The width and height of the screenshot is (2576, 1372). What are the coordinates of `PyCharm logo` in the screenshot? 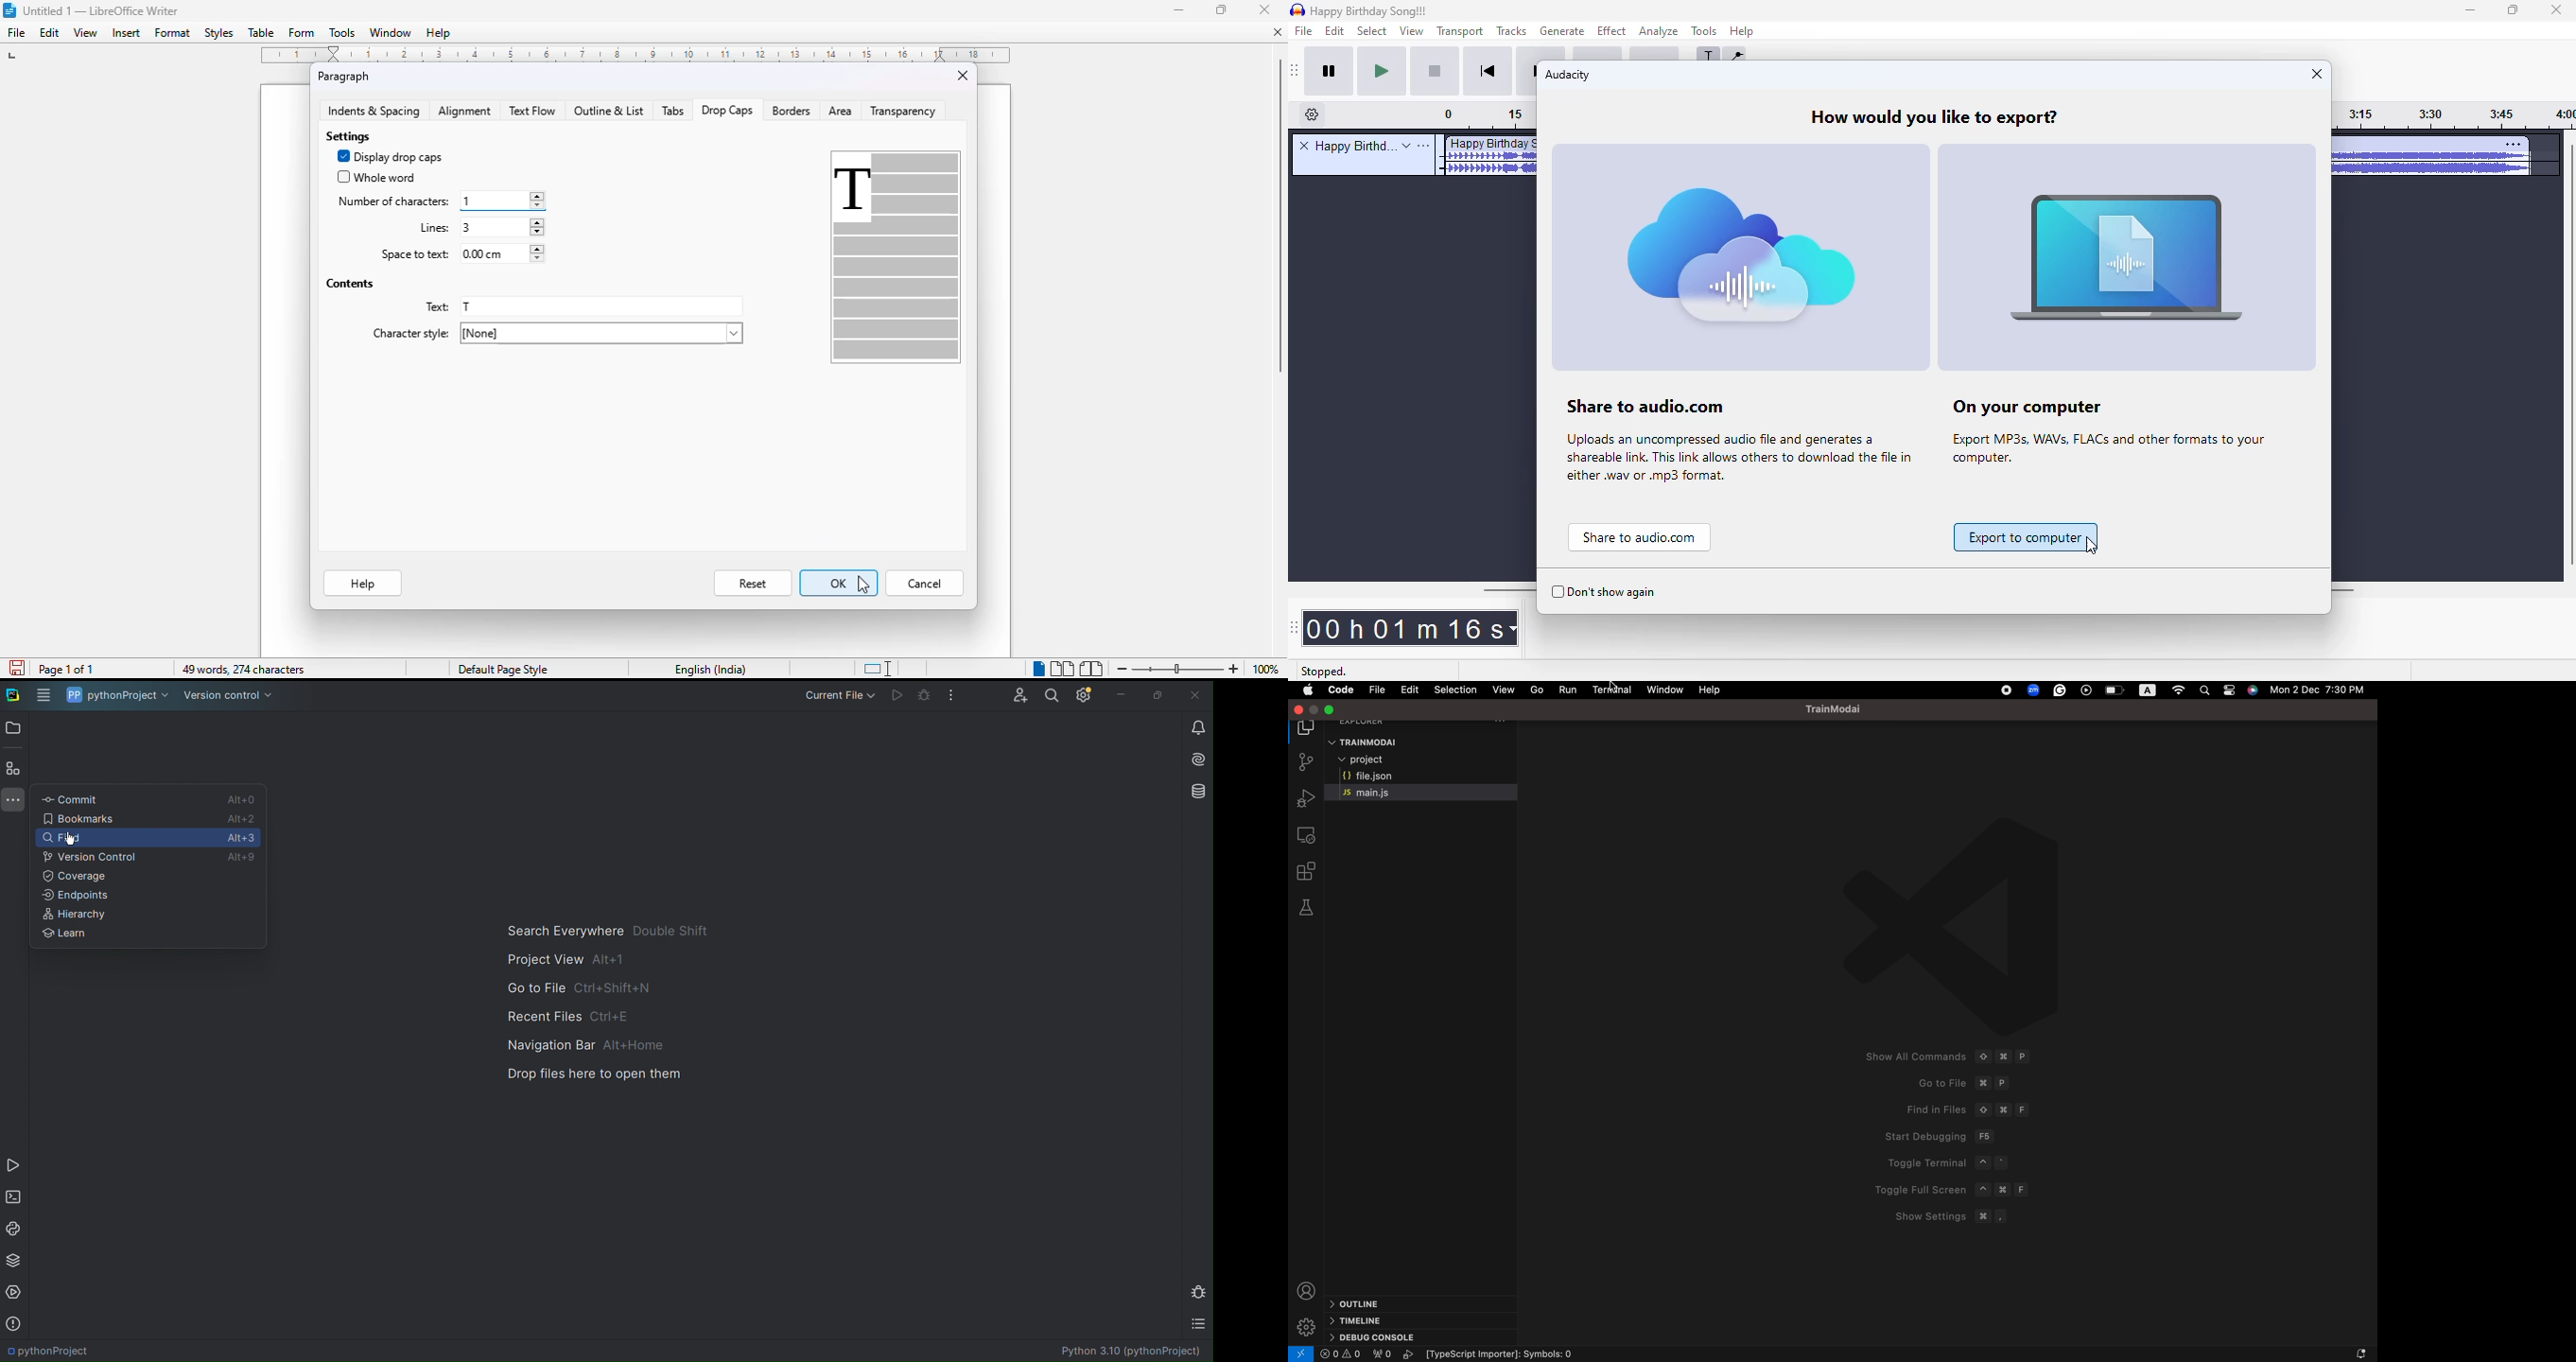 It's located at (12, 694).